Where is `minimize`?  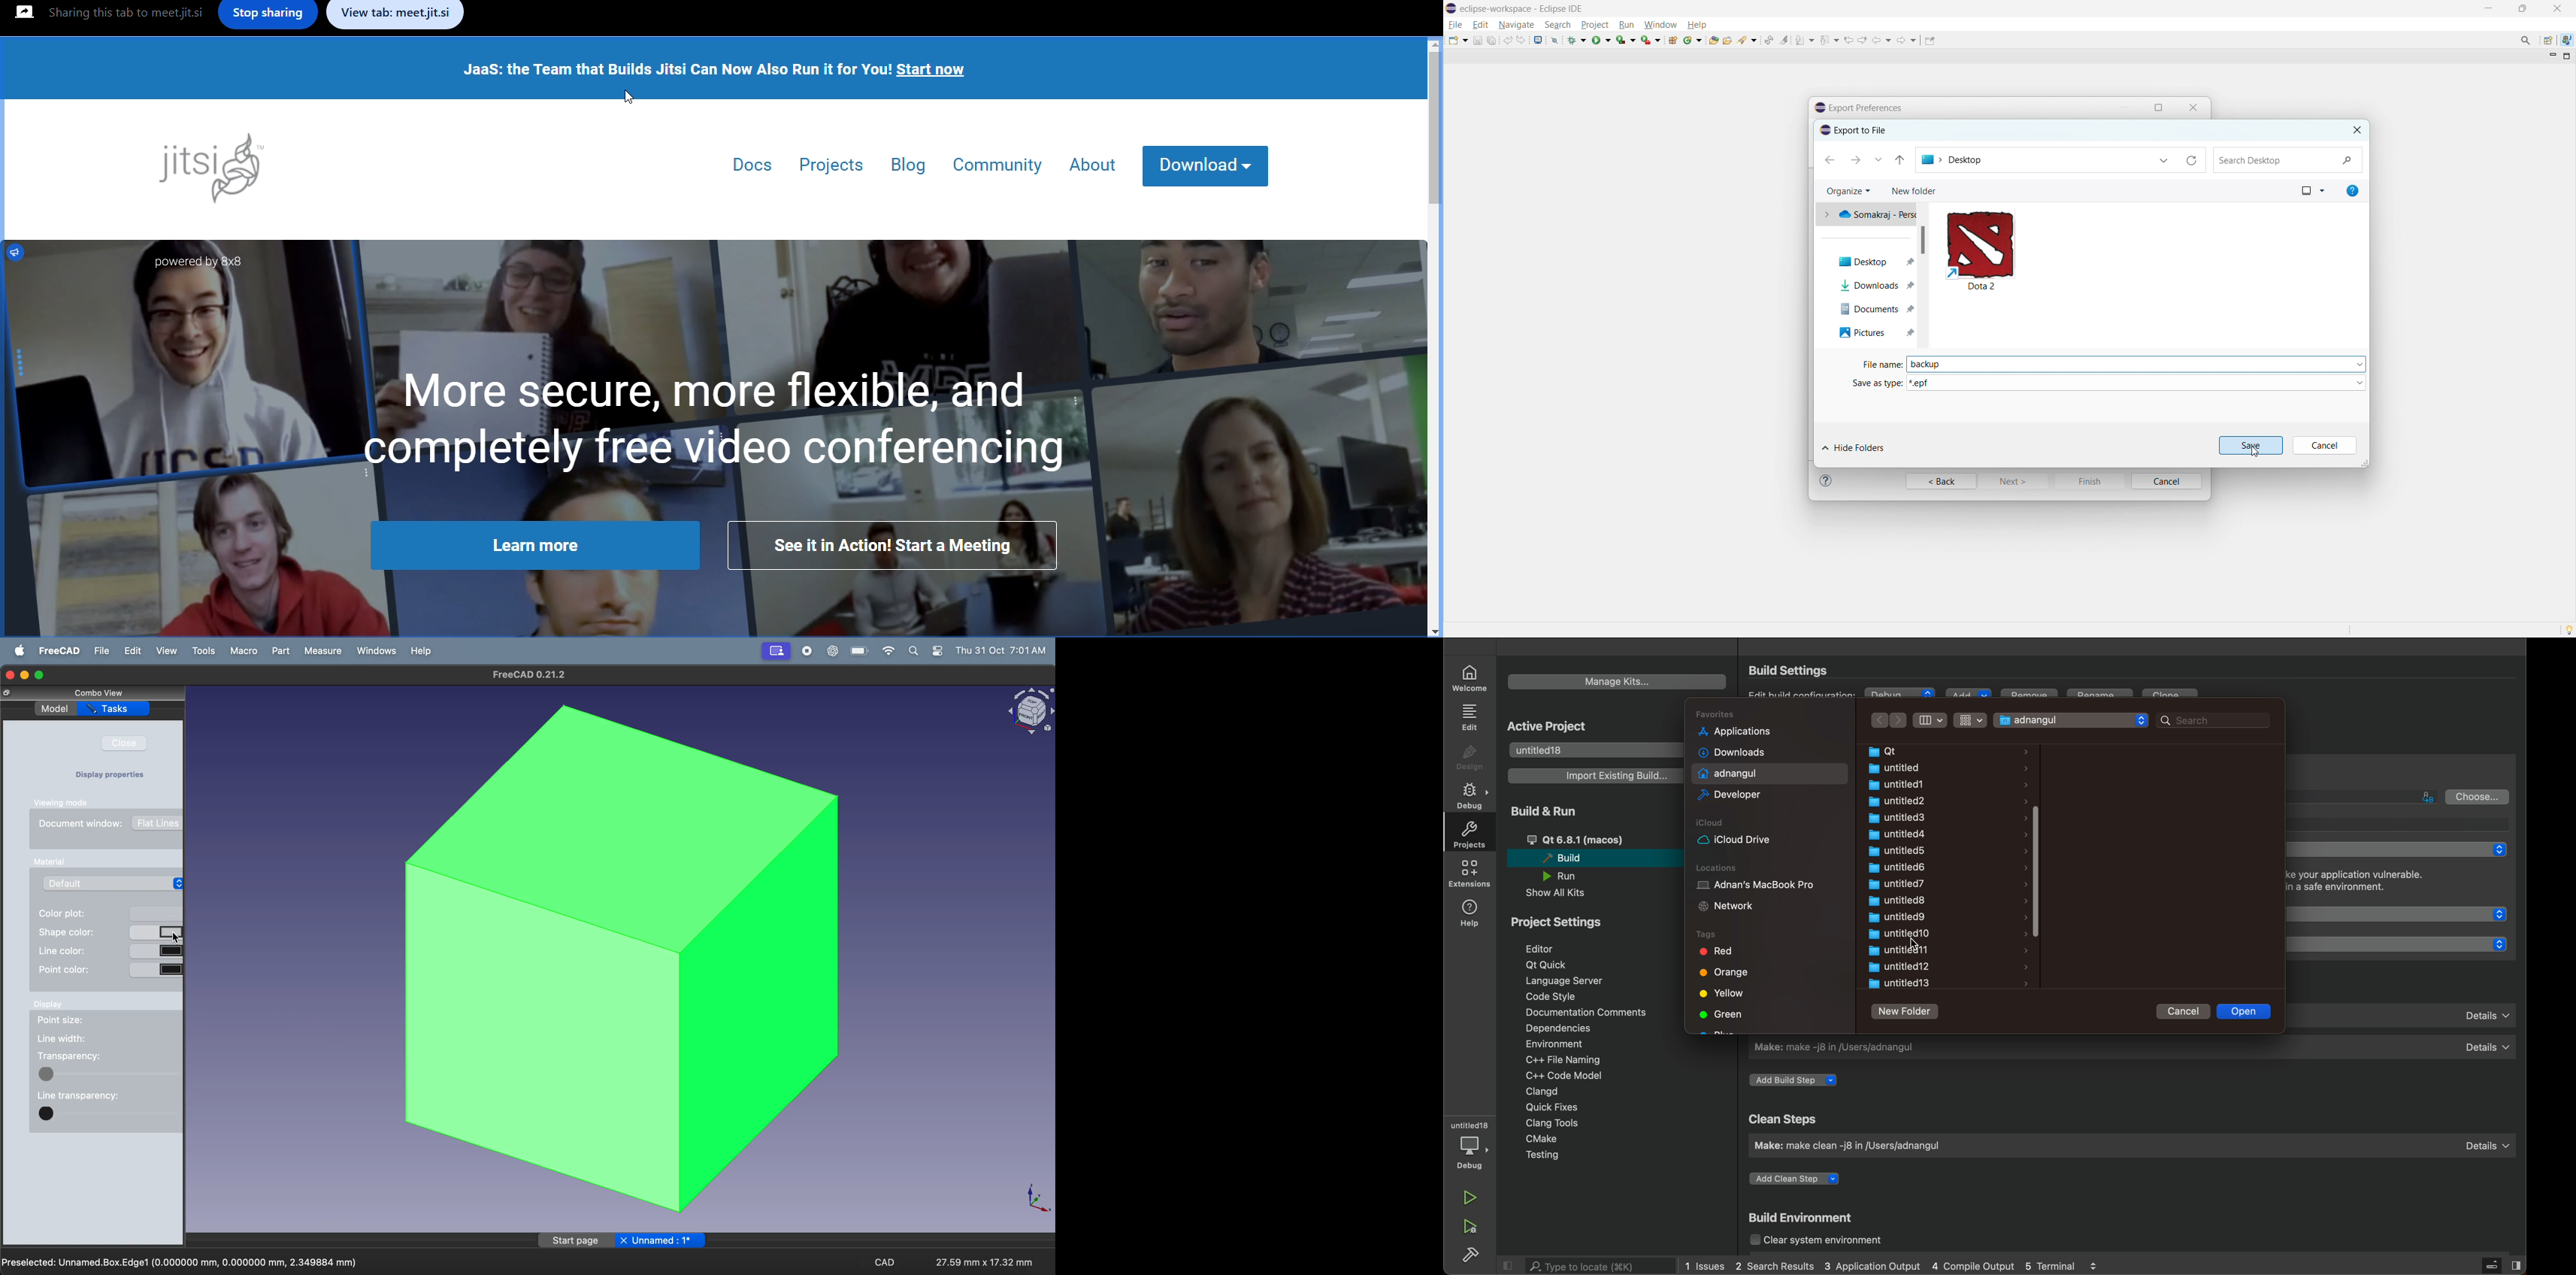
minimize is located at coordinates (26, 675).